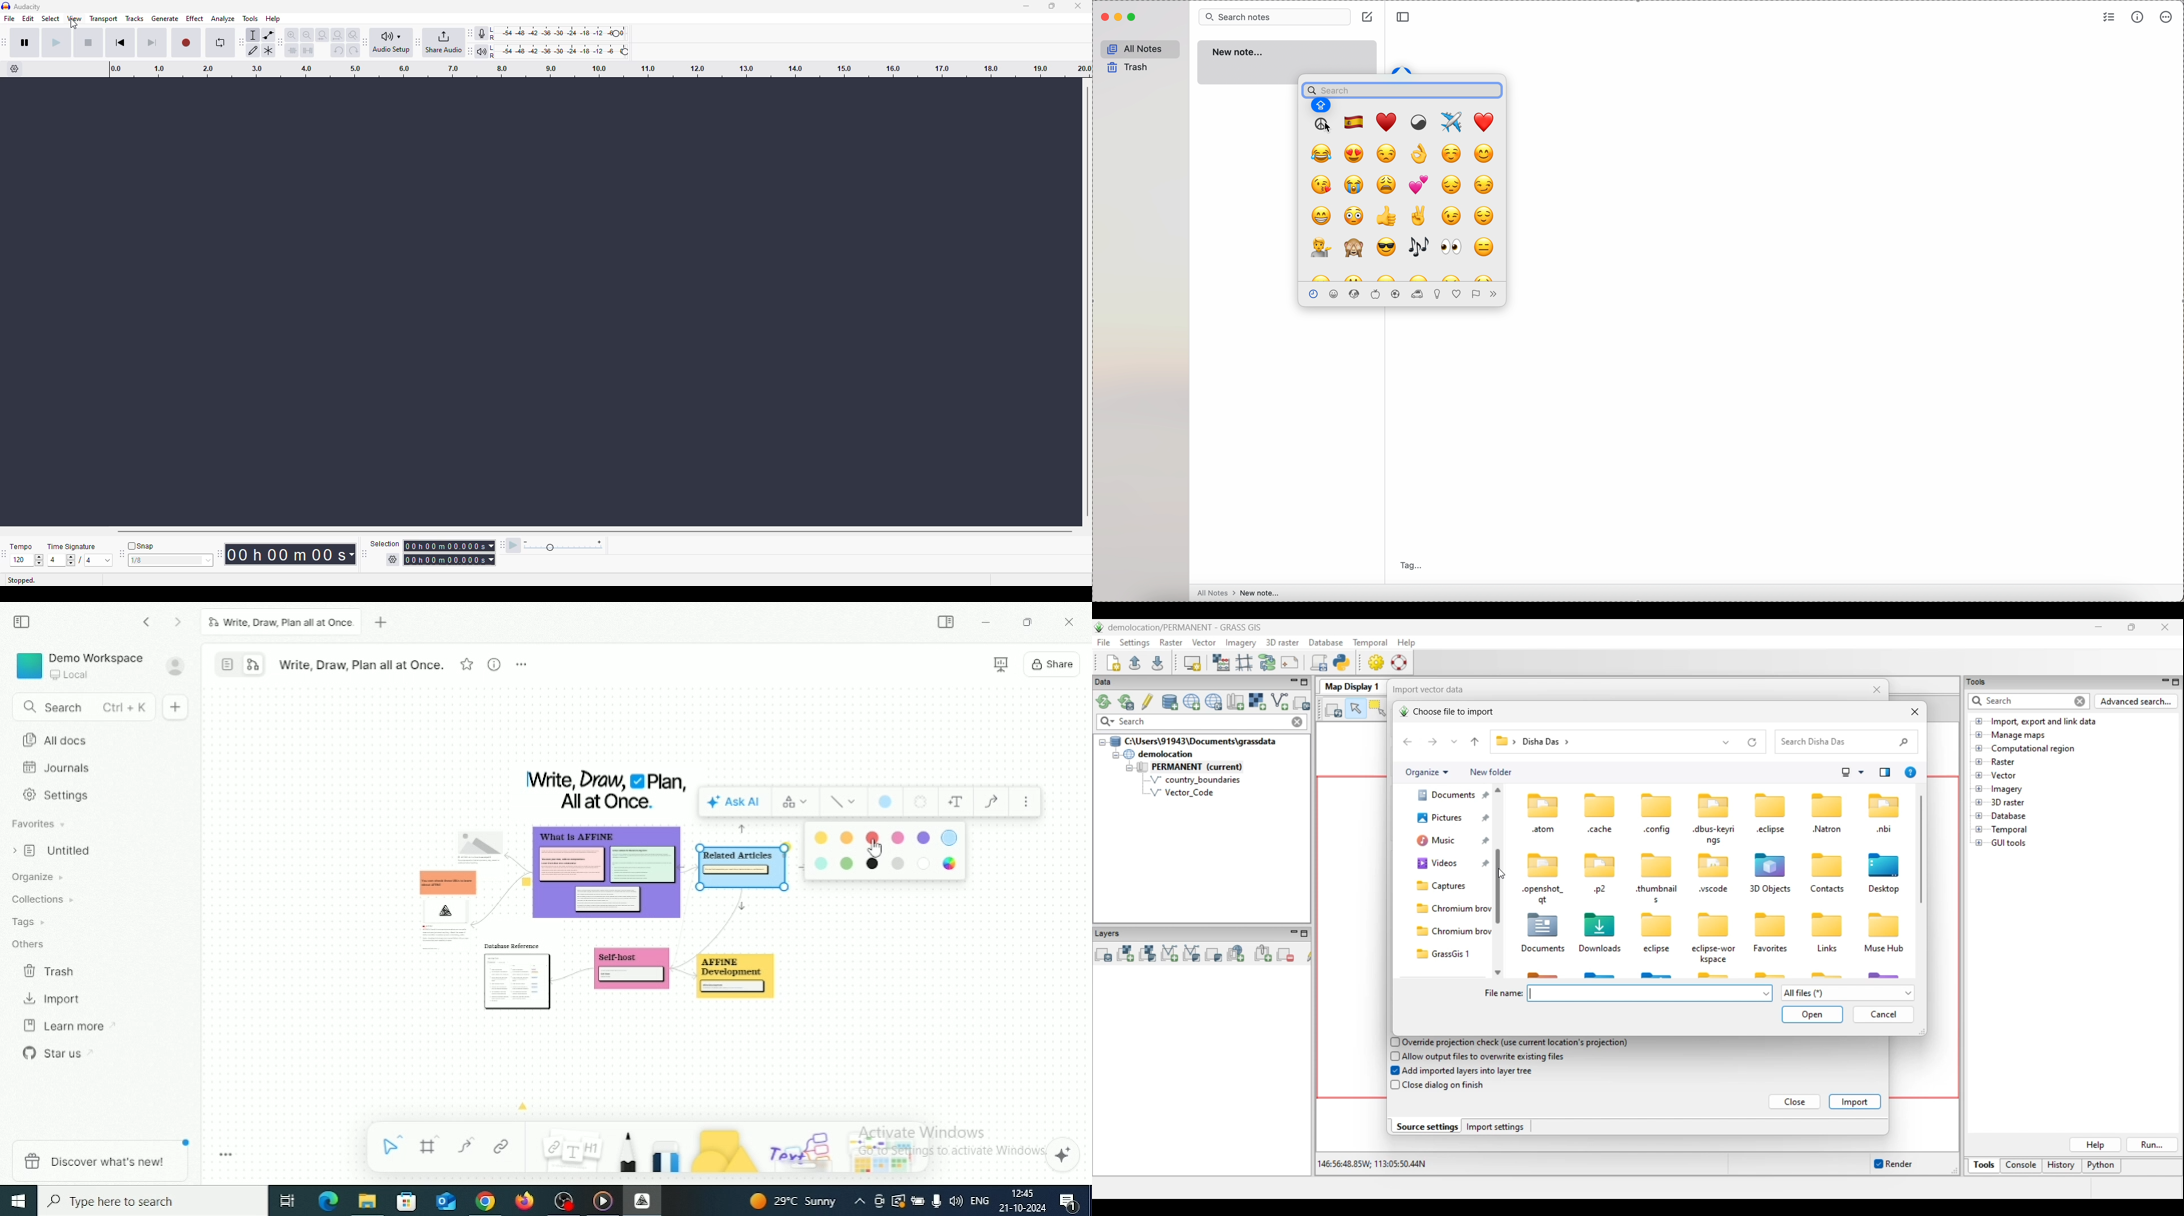 The width and height of the screenshot is (2184, 1232). Describe the element at coordinates (55, 560) in the screenshot. I see `4` at that location.